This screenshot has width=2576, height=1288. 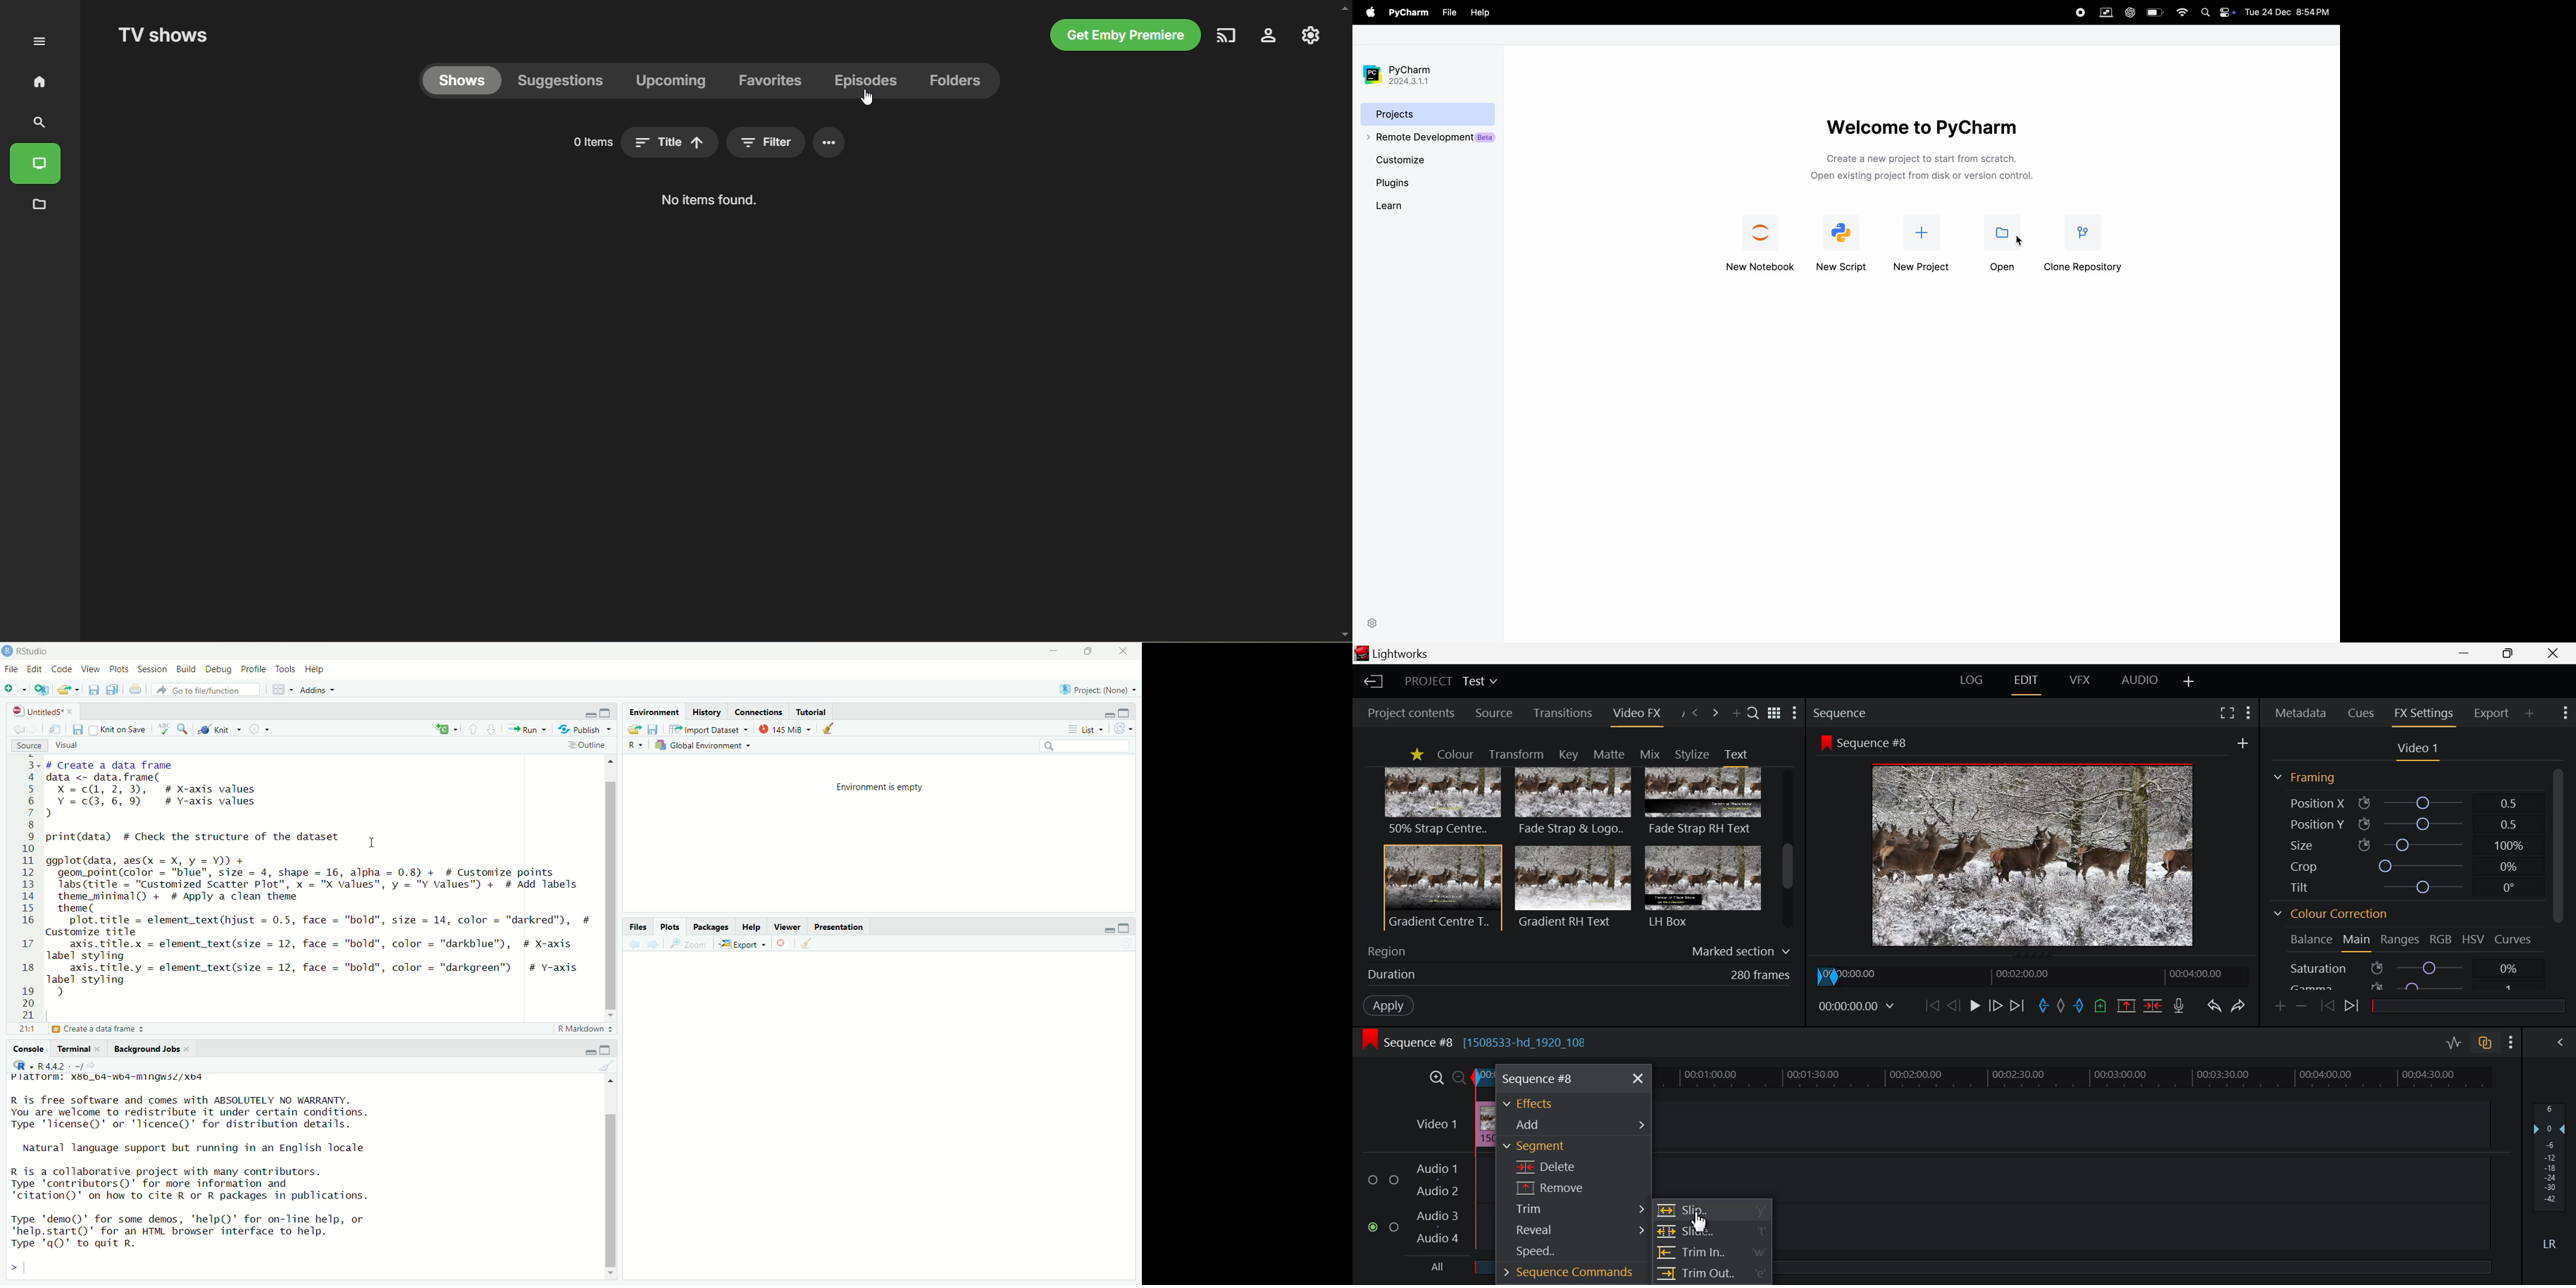 I want to click on Remove all marks, so click(x=2060, y=1006).